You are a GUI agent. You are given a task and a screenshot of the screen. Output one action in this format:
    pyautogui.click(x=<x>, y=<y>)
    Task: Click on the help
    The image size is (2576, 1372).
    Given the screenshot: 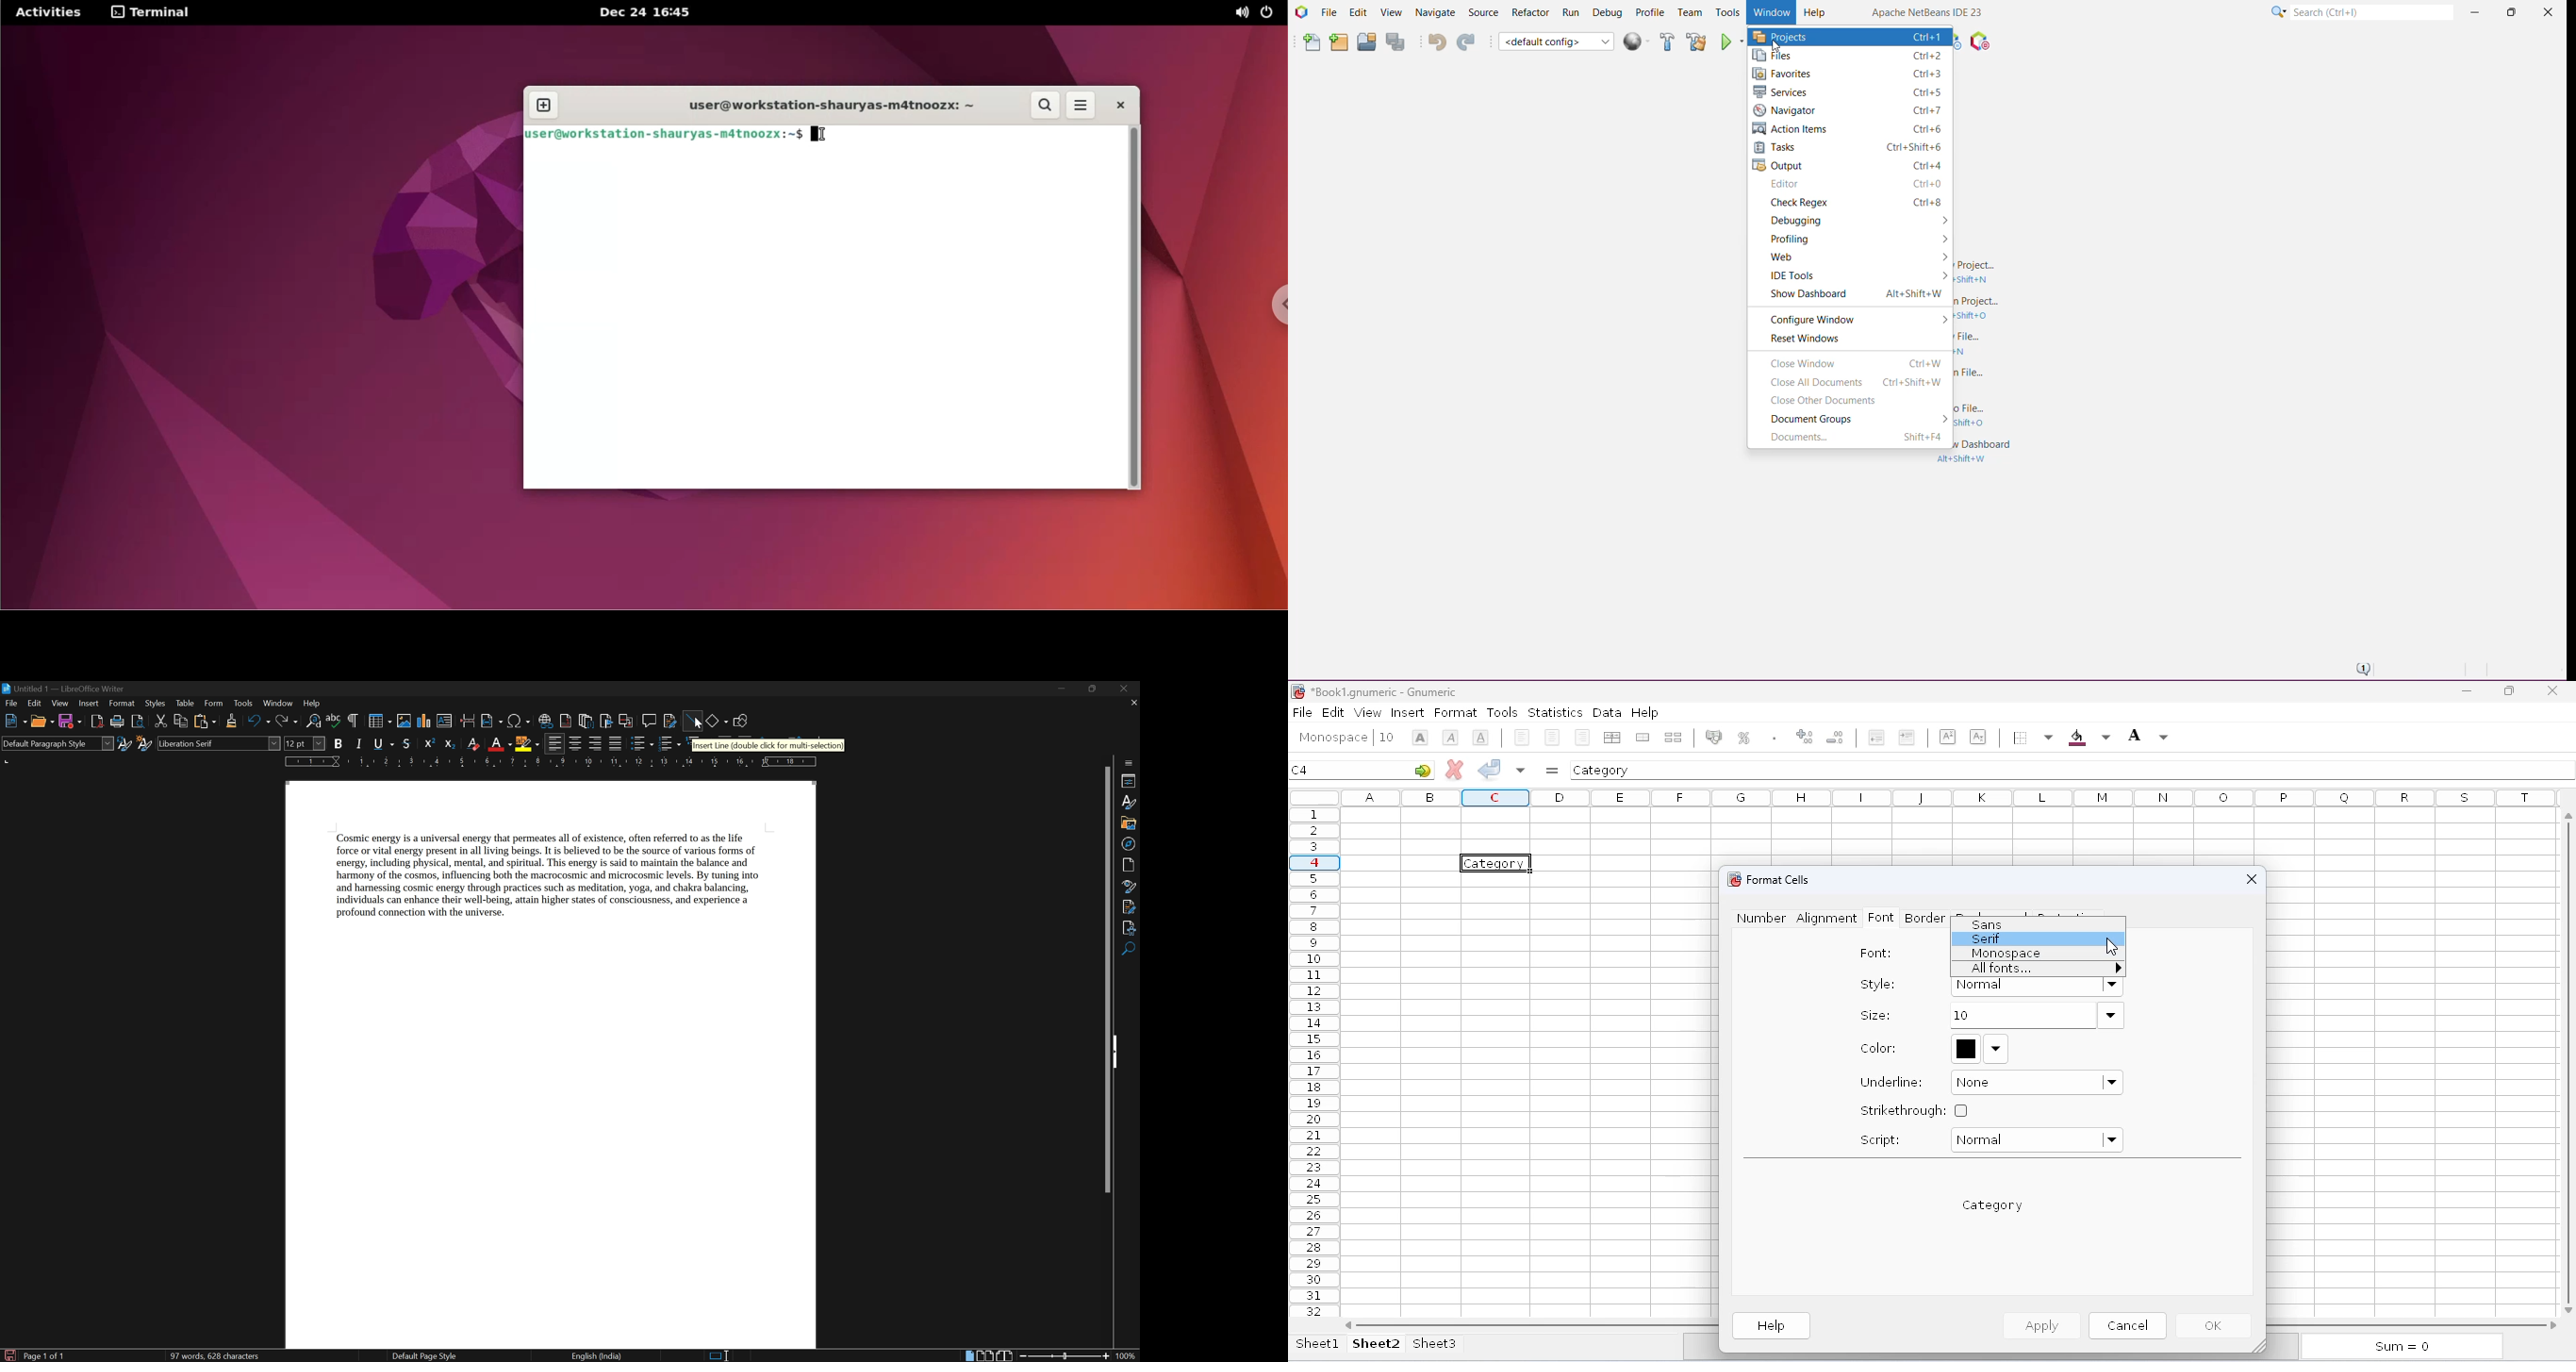 What is the action you would take?
    pyautogui.click(x=1773, y=1326)
    